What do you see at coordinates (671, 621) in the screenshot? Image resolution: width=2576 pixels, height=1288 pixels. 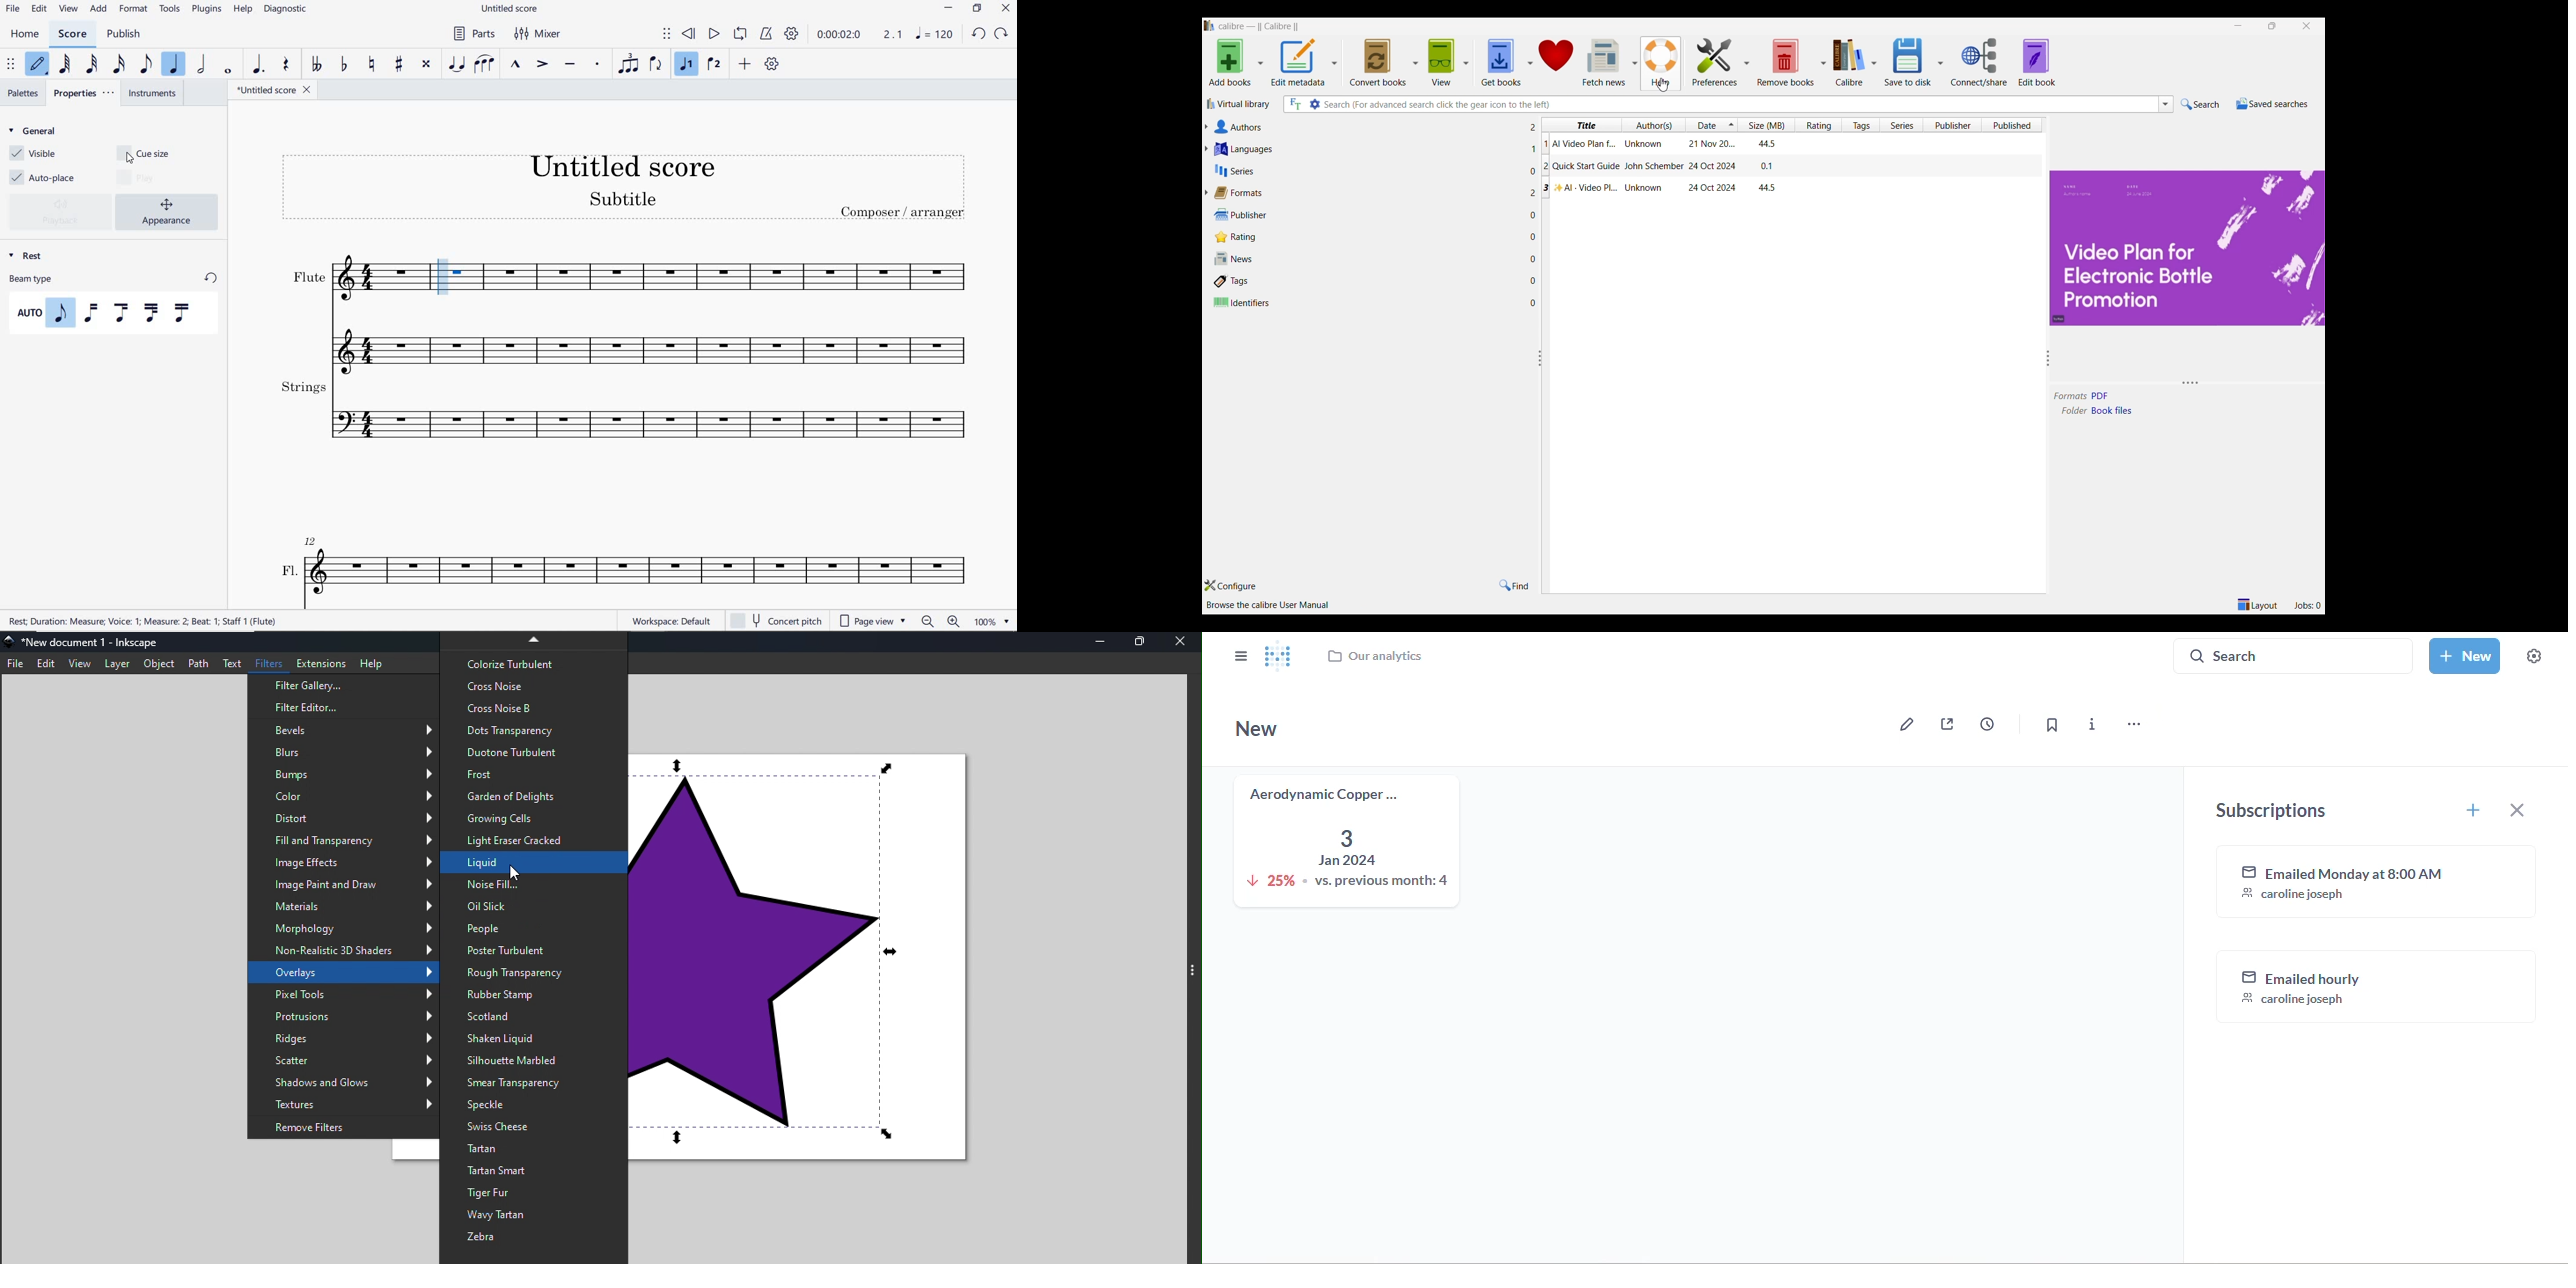 I see `workspace default` at bounding box center [671, 621].